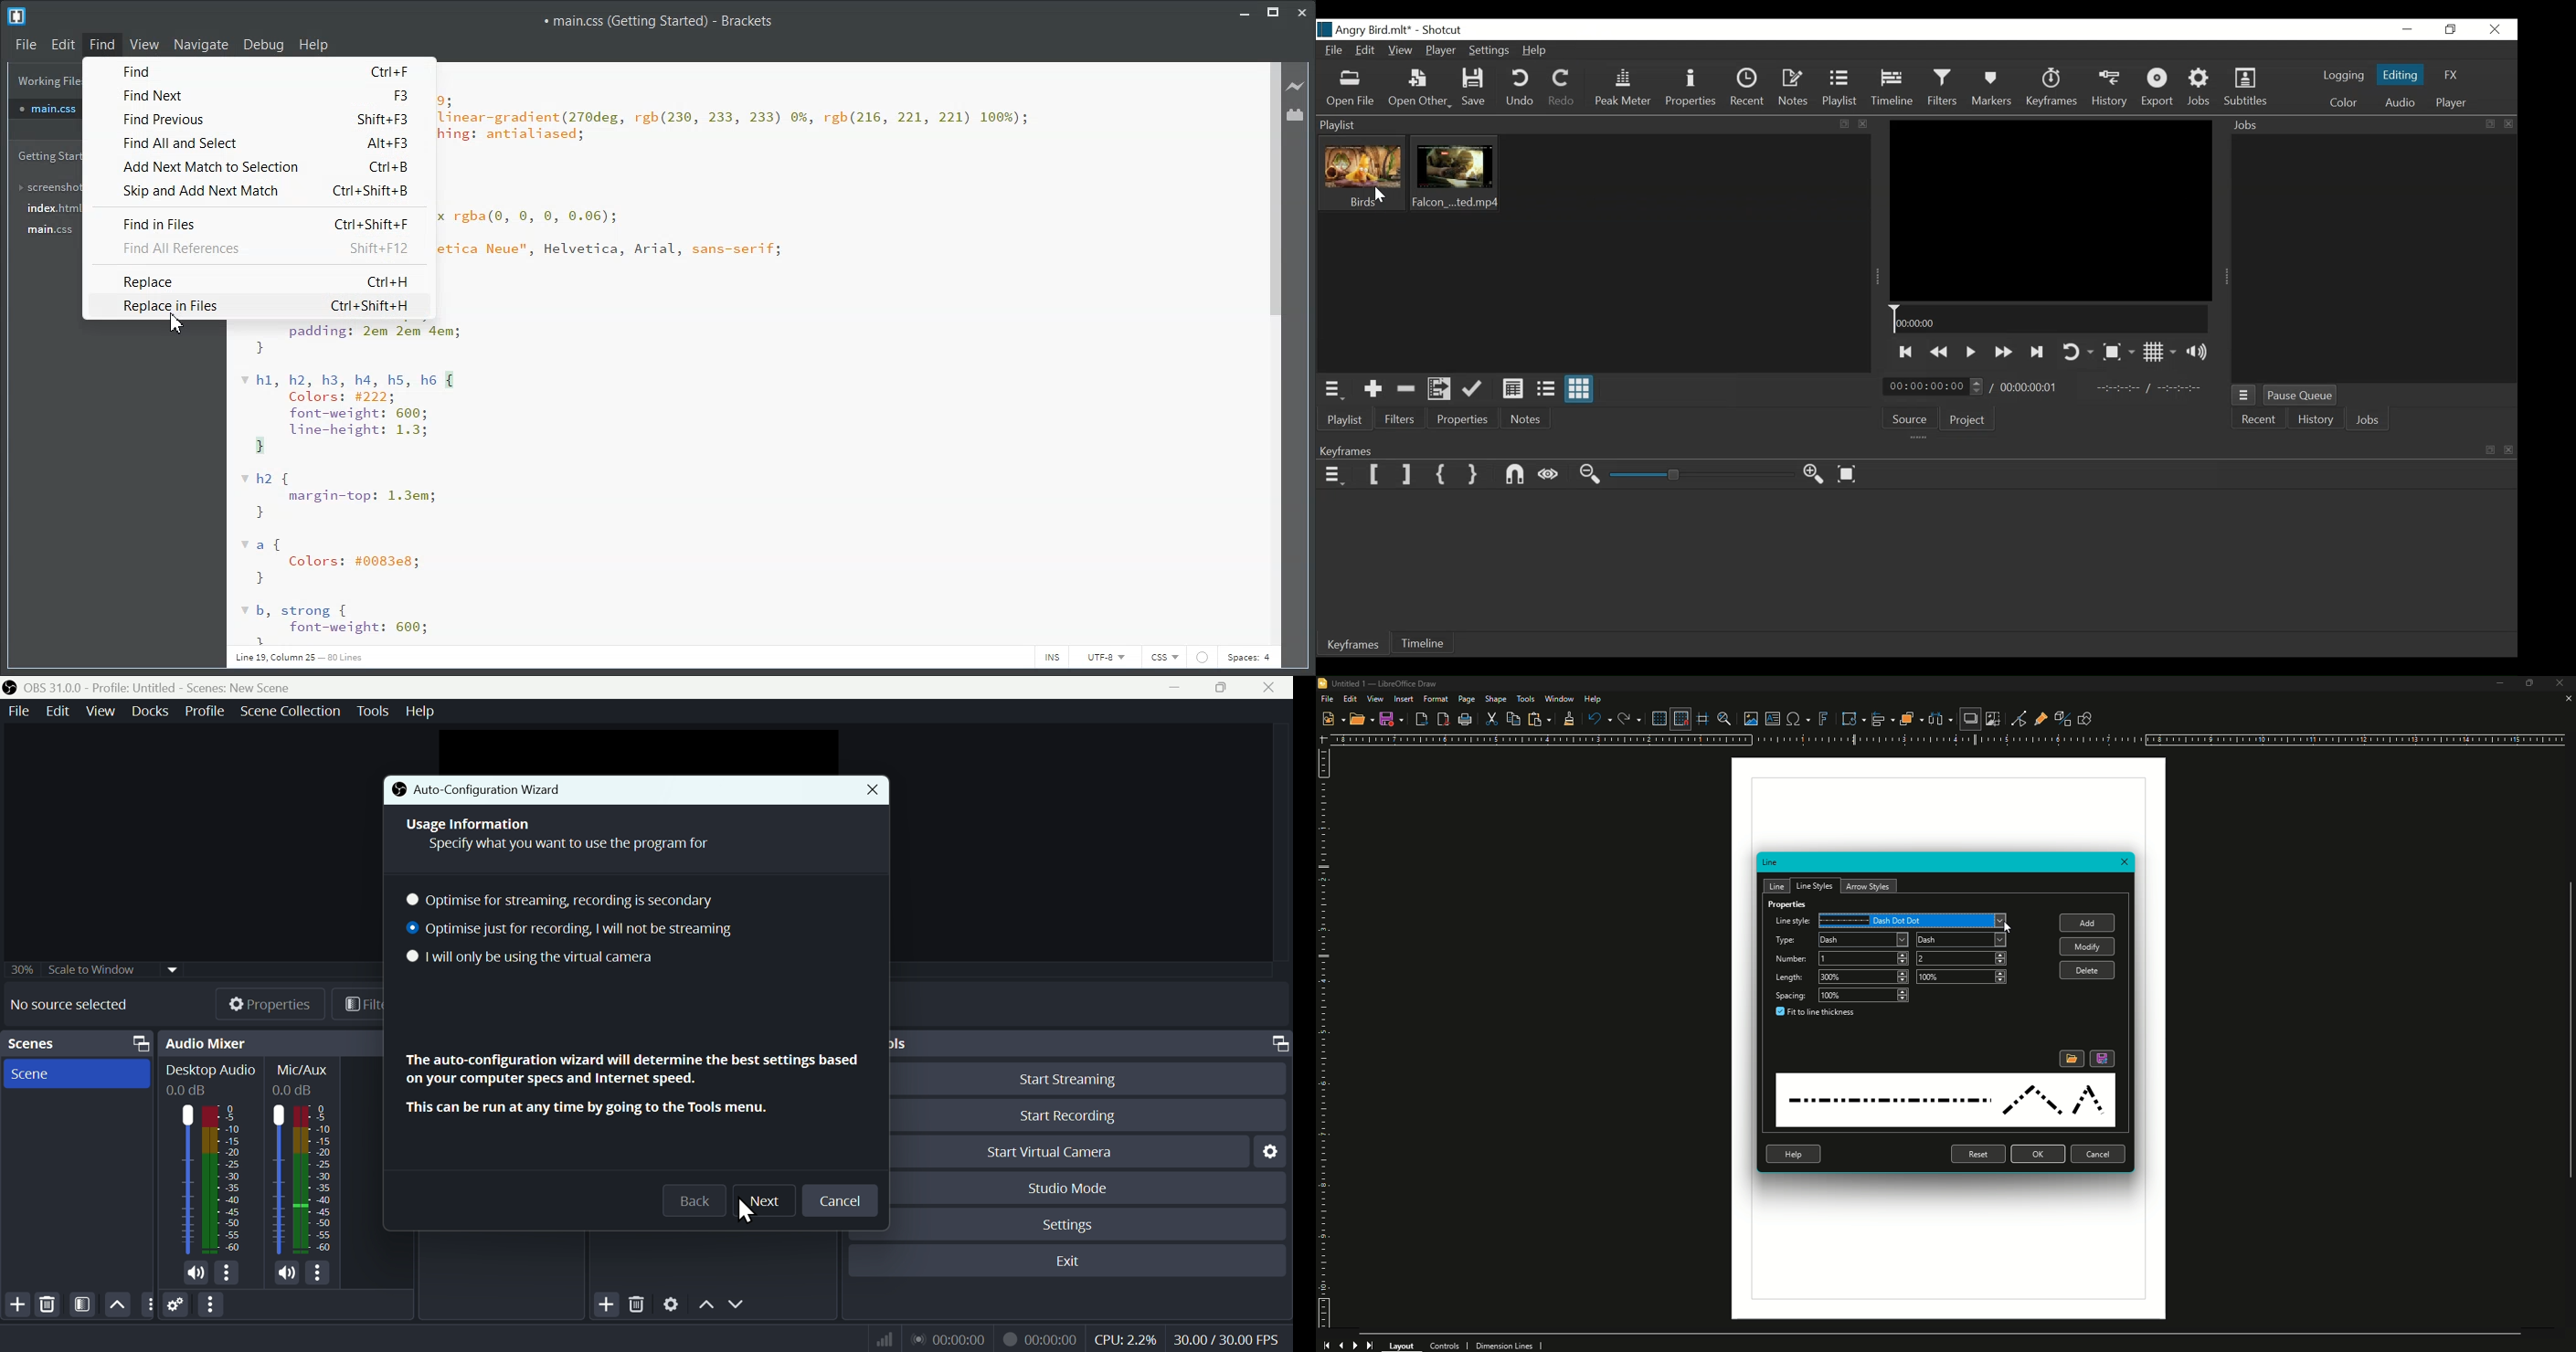 The width and height of the screenshot is (2576, 1372). Describe the element at coordinates (1442, 50) in the screenshot. I see `Player` at that location.